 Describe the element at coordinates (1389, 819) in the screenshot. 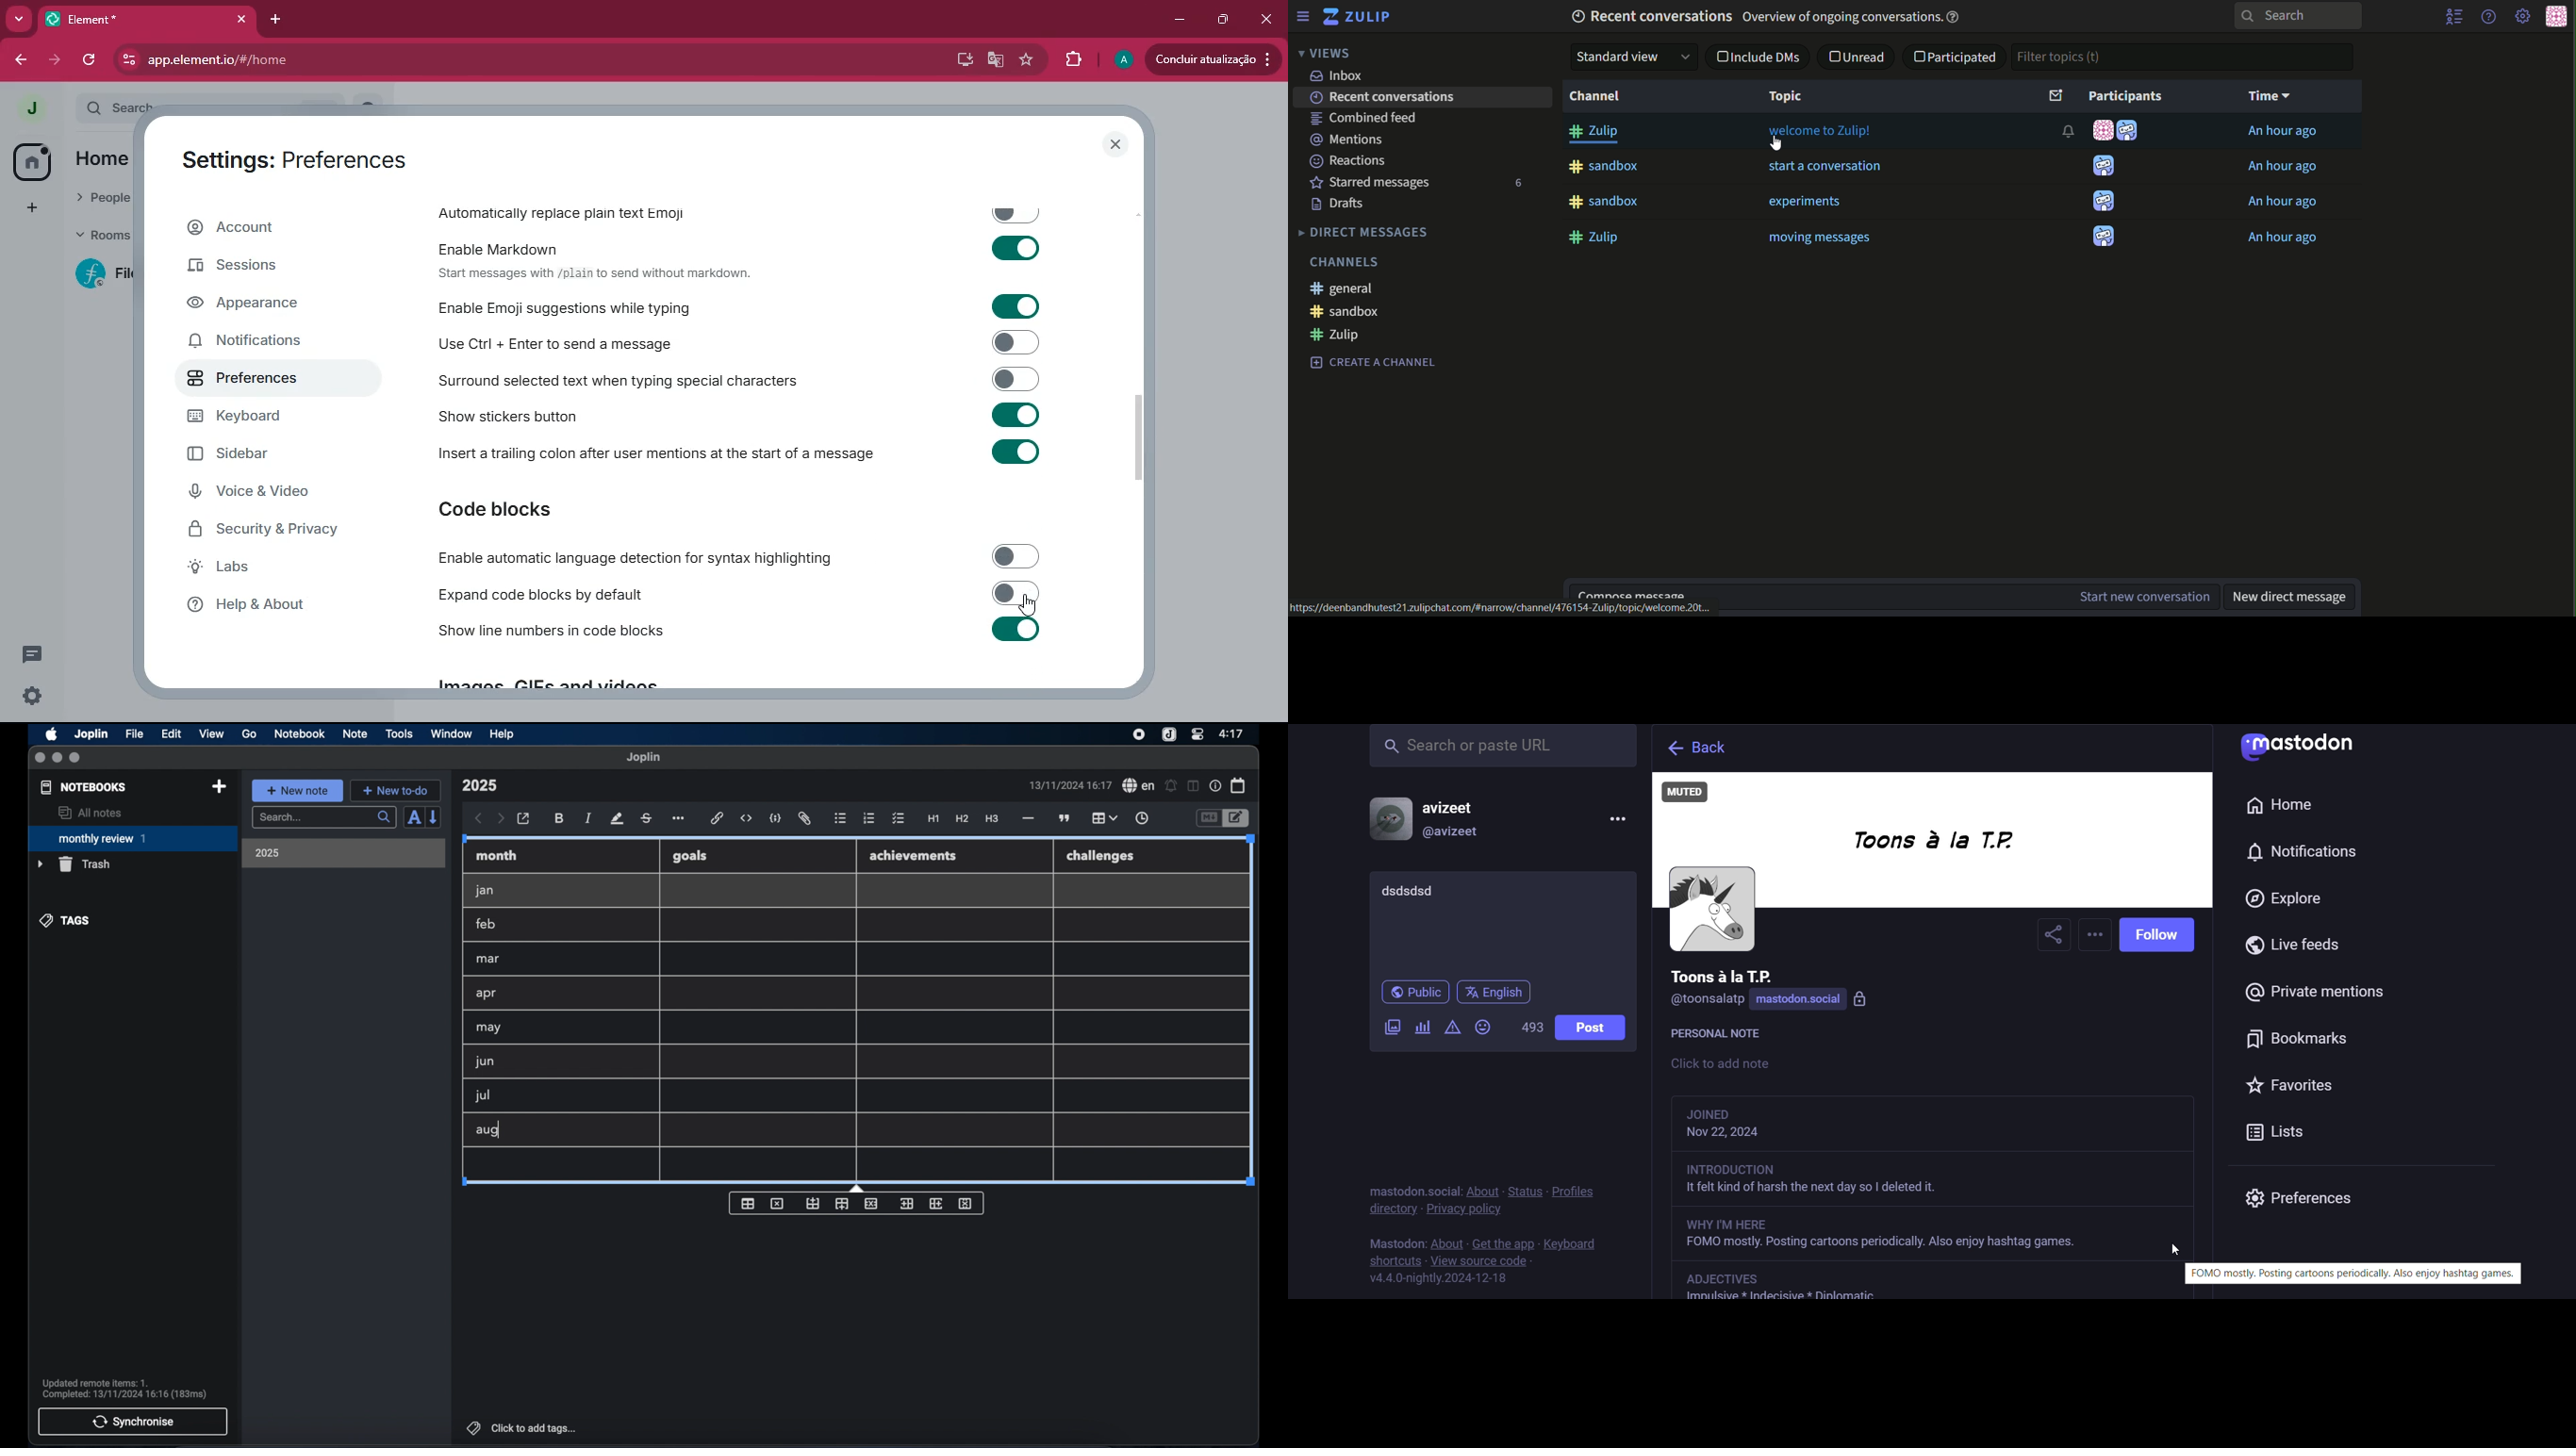

I see `profile picture` at that location.